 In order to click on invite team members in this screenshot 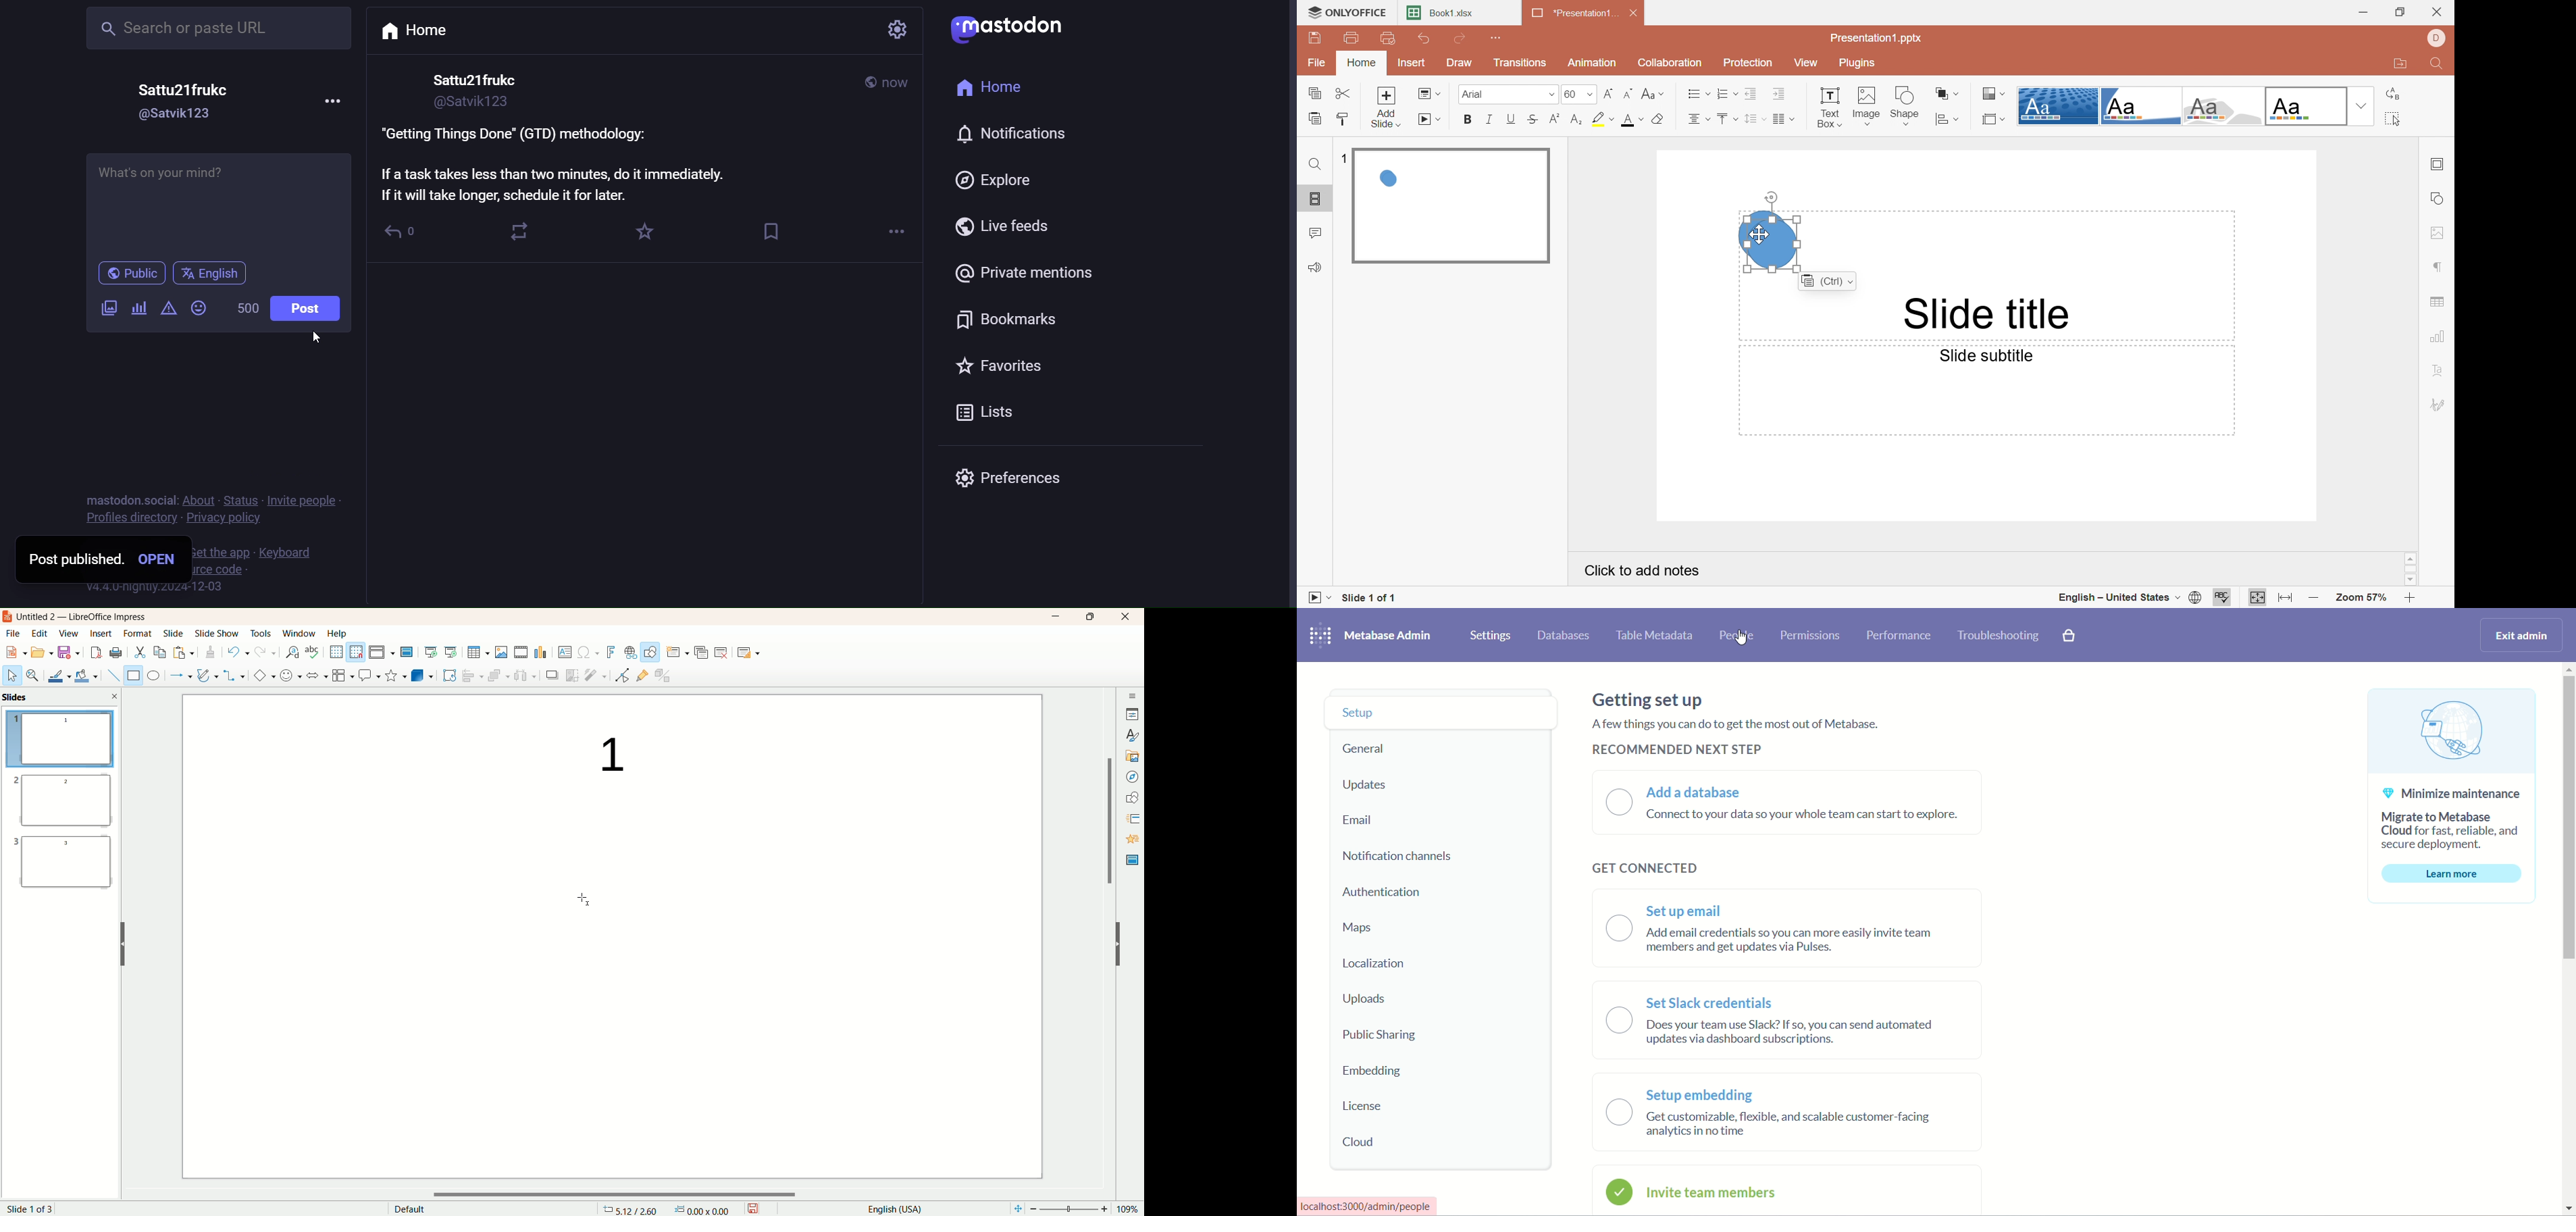, I will do `click(1715, 1193)`.